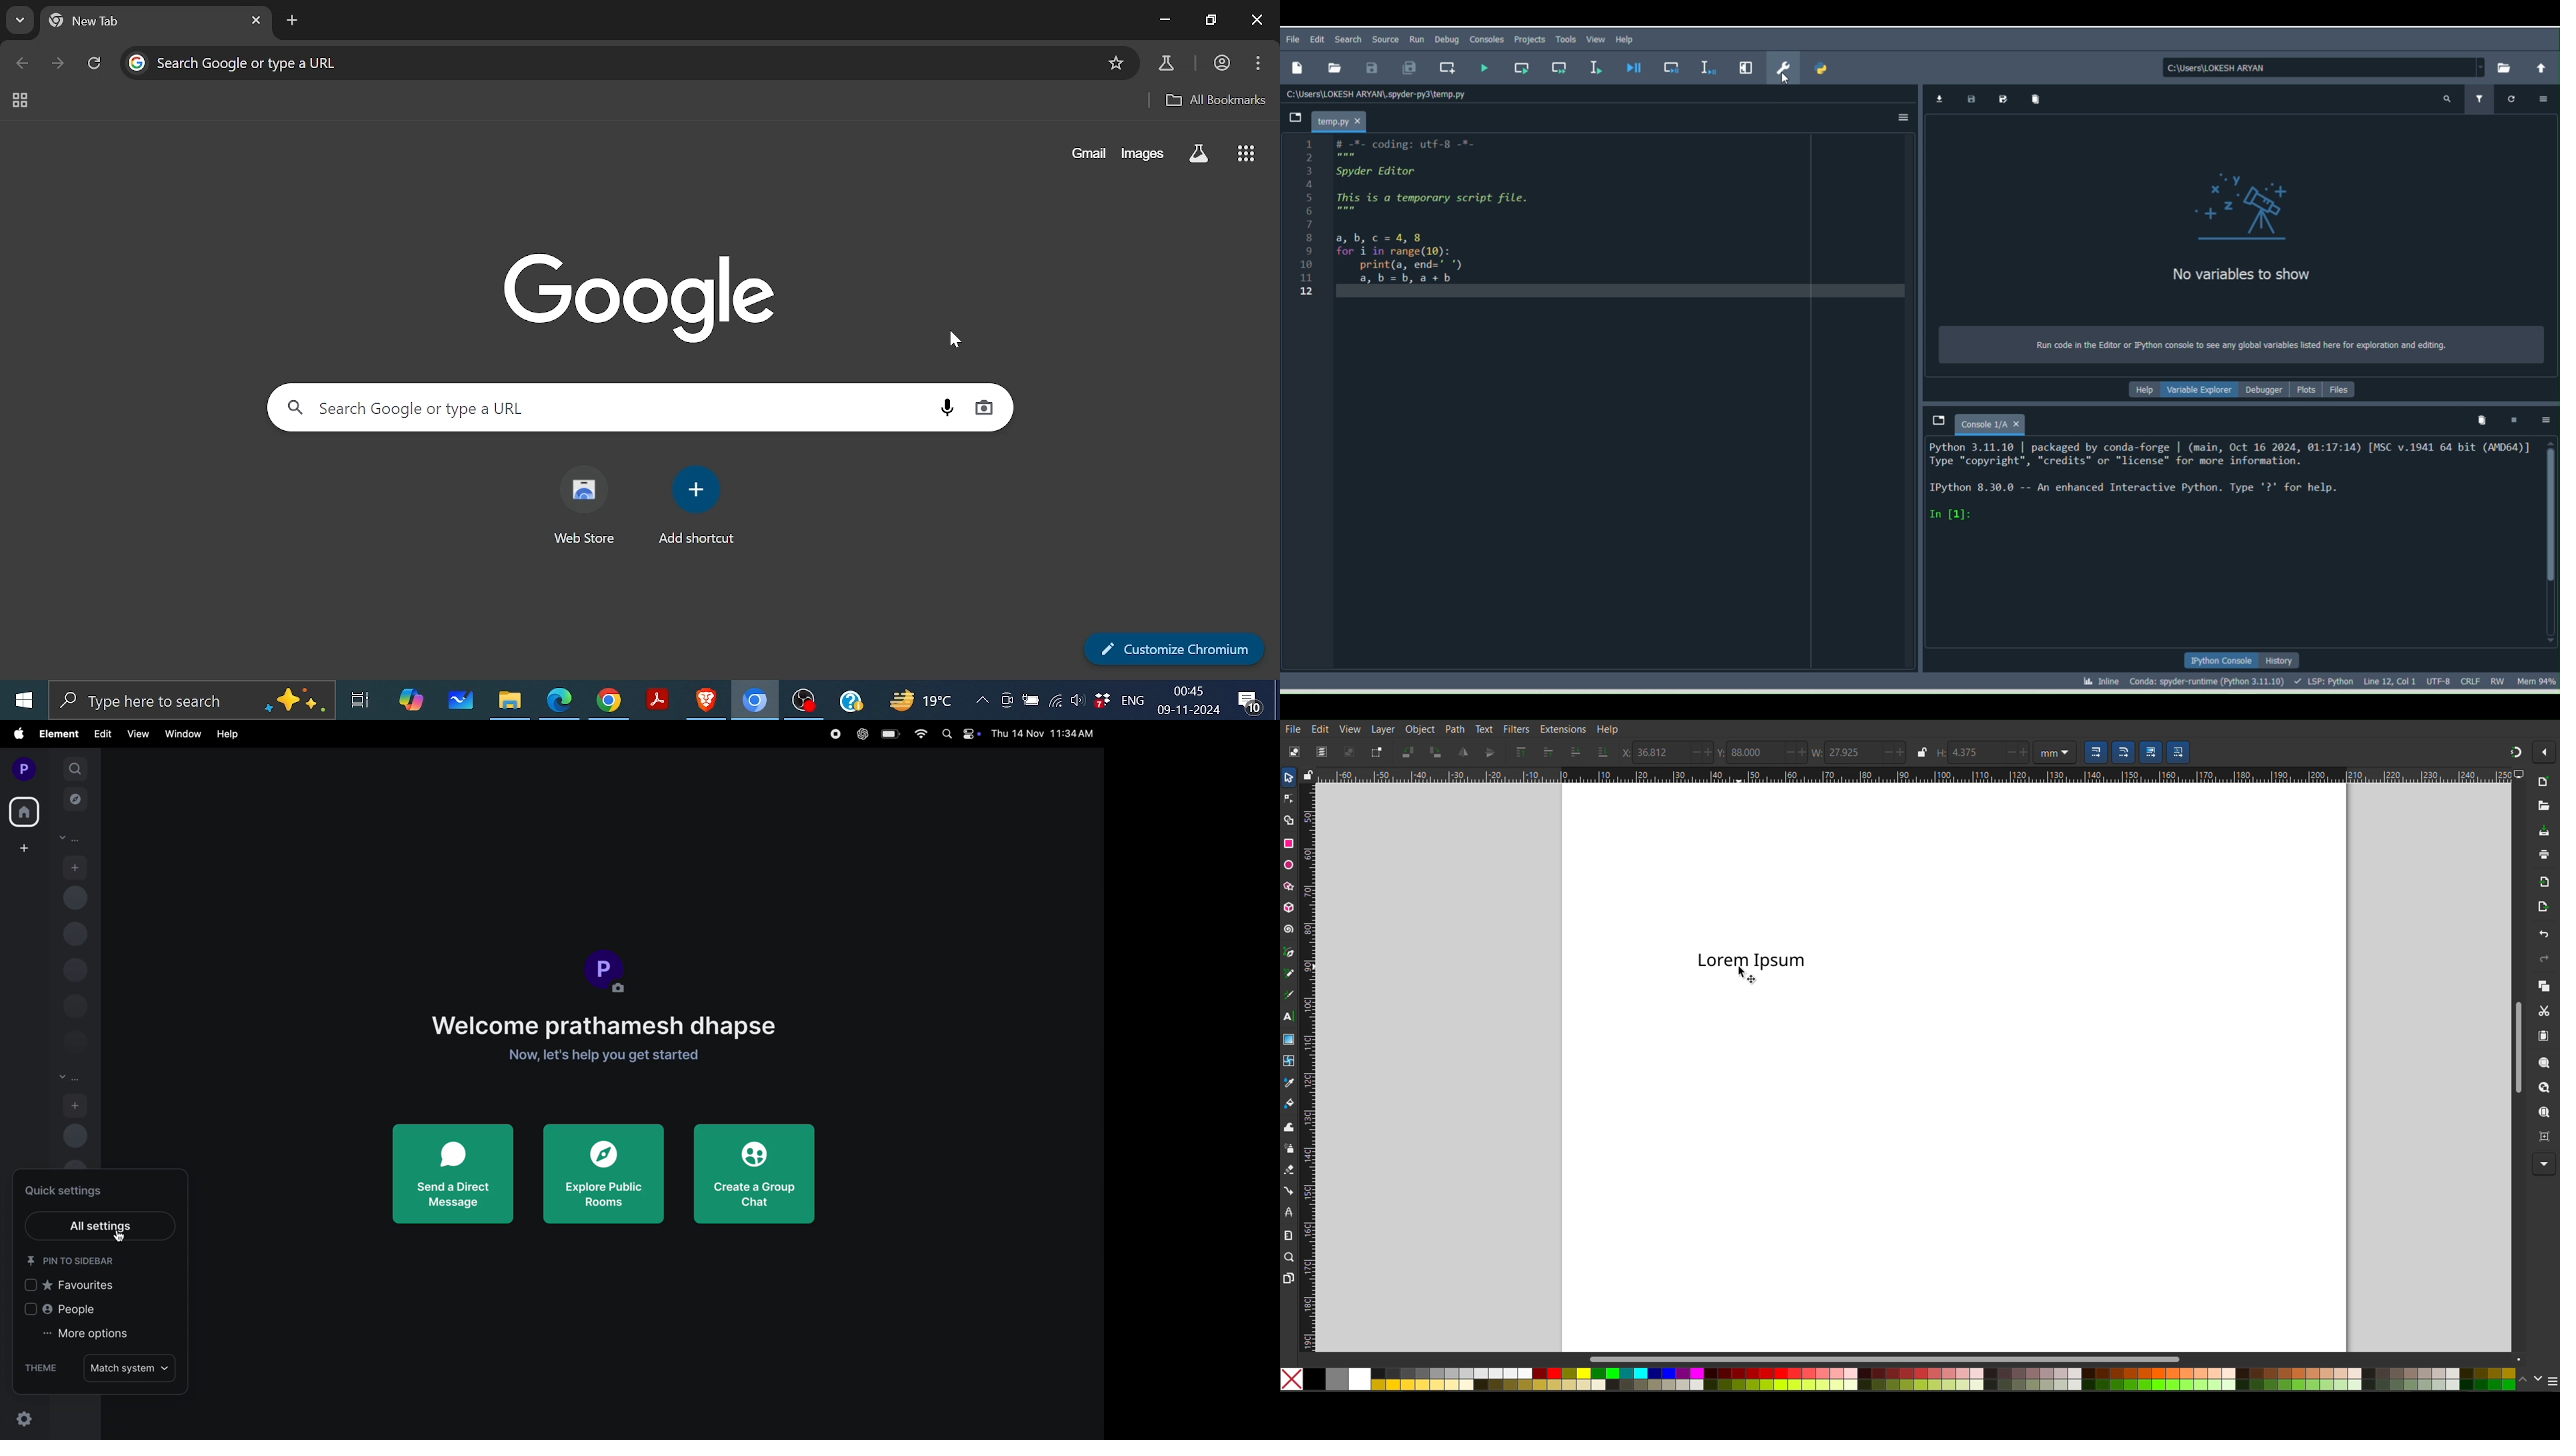 Image resolution: width=2576 pixels, height=1456 pixels. Describe the element at coordinates (40, 1369) in the screenshot. I see `theme` at that location.